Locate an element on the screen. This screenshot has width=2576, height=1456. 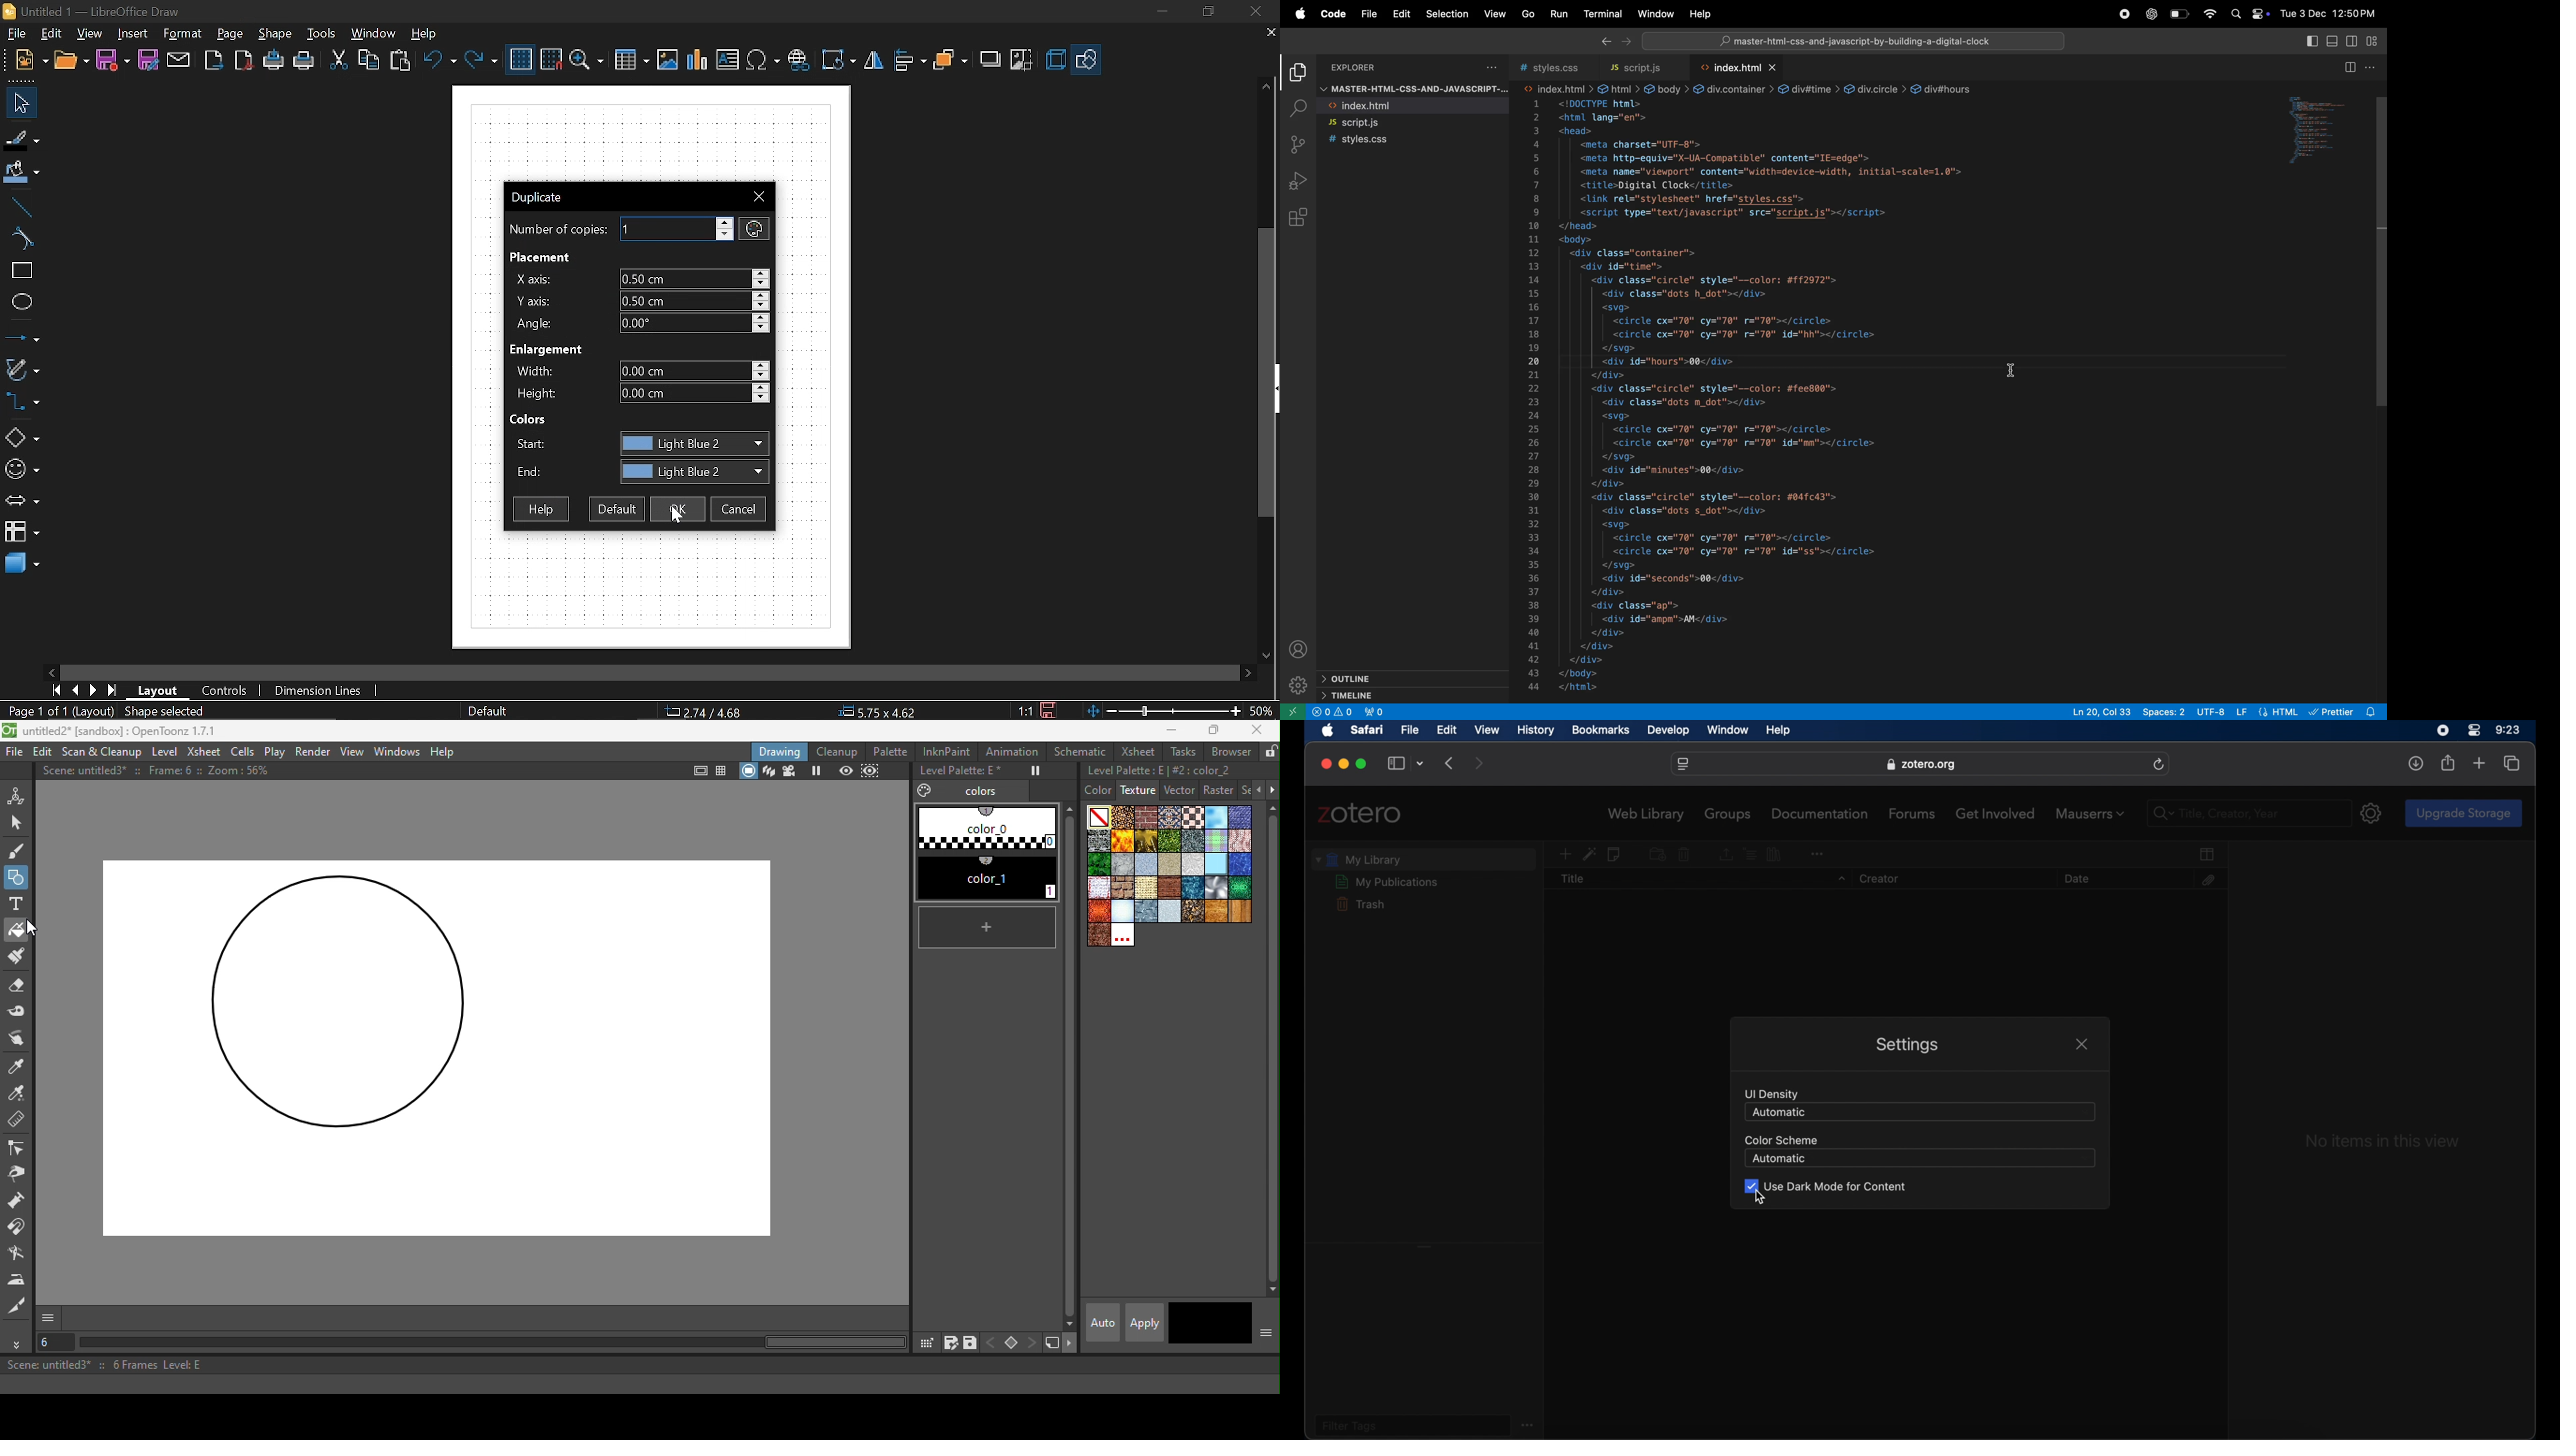
zoom is located at coordinates (587, 61).